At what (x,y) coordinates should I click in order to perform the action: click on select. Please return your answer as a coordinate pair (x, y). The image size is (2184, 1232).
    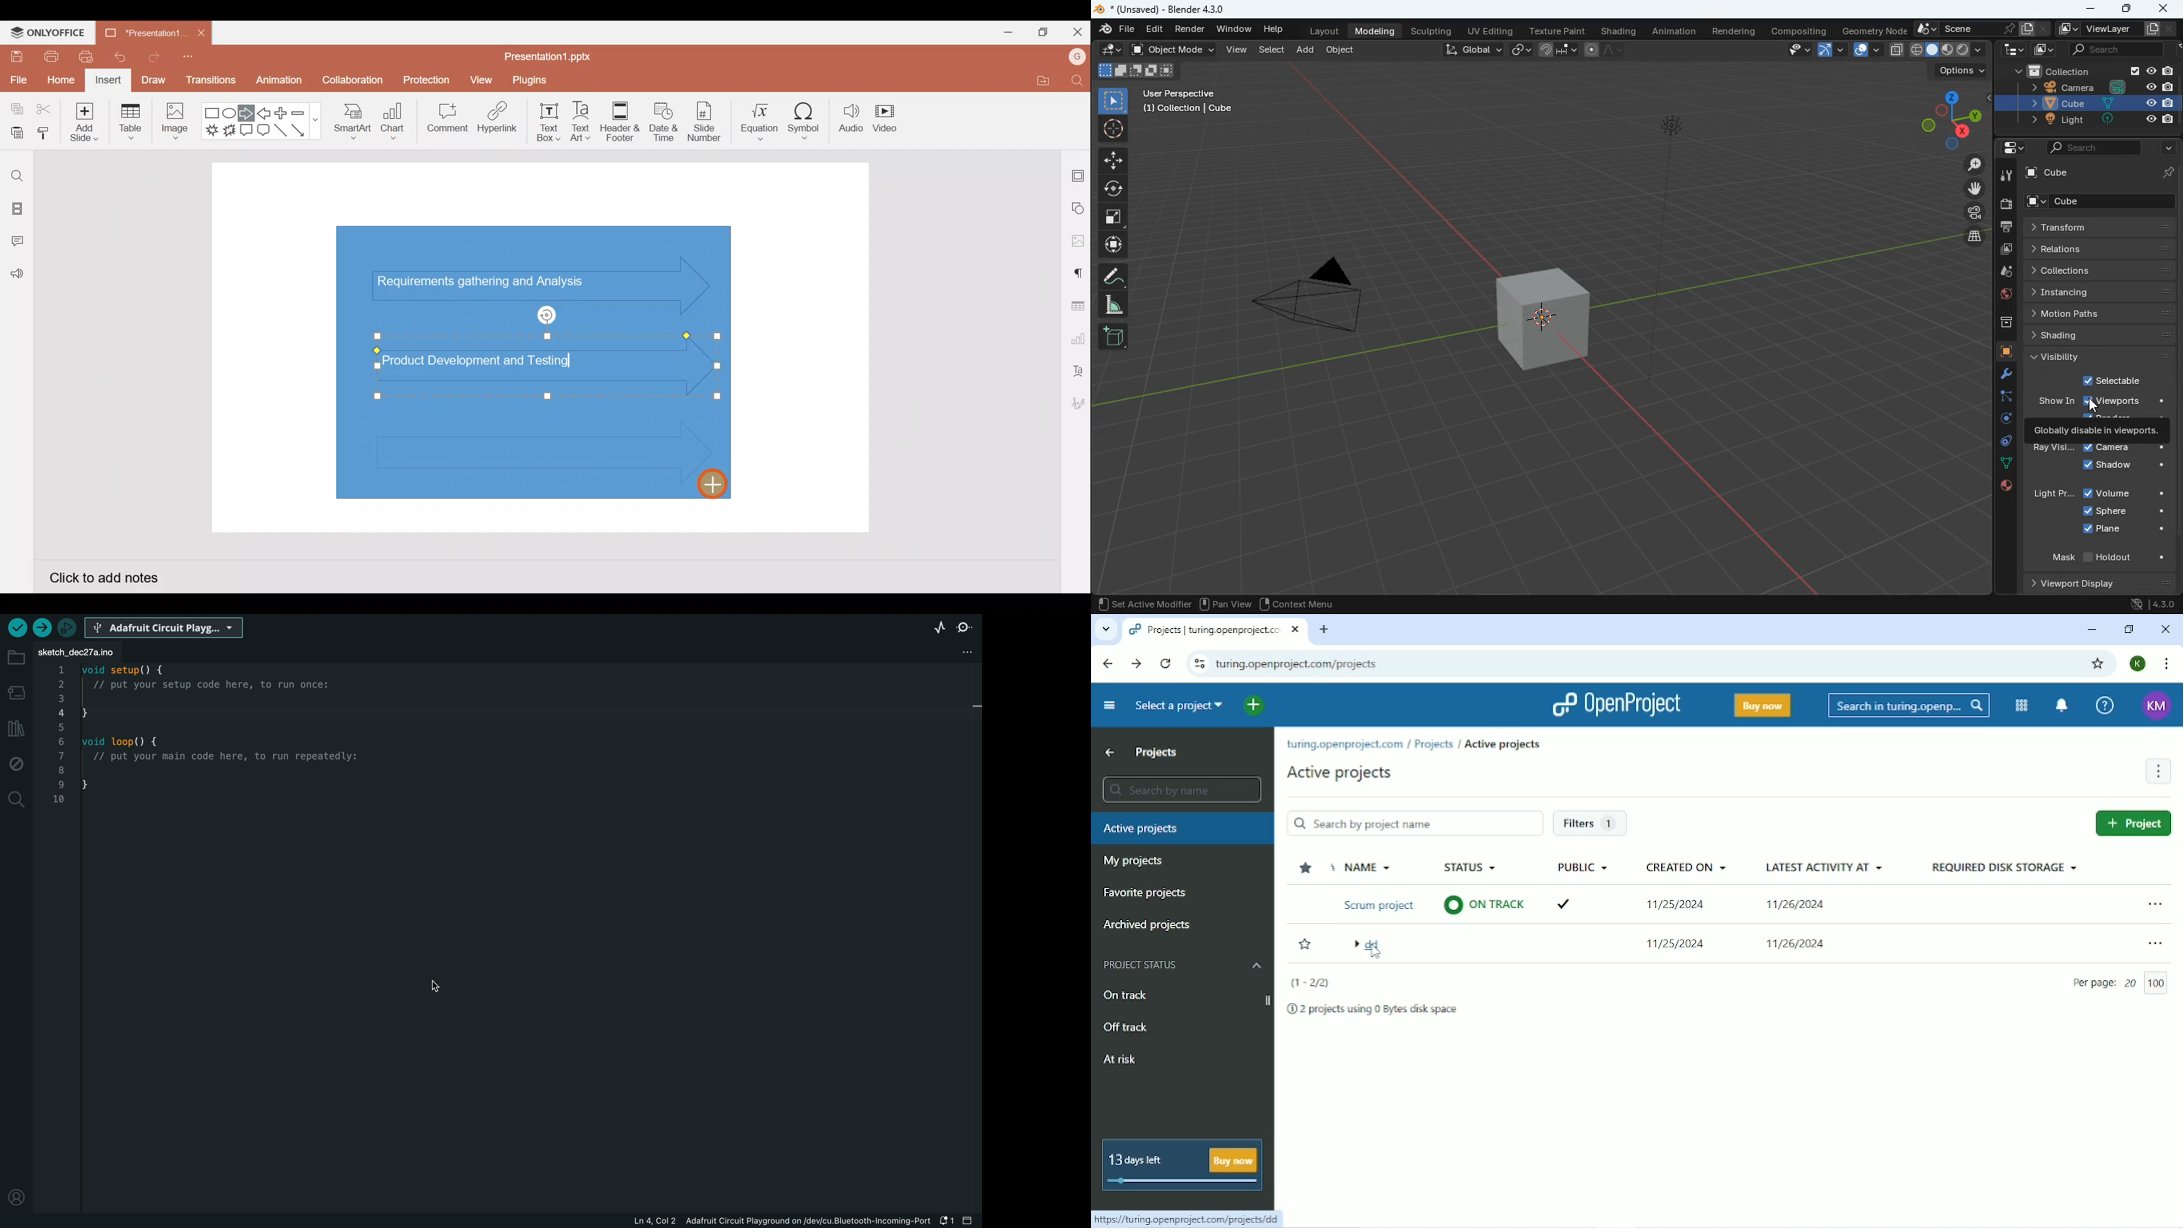
    Looking at the image, I should click on (1272, 51).